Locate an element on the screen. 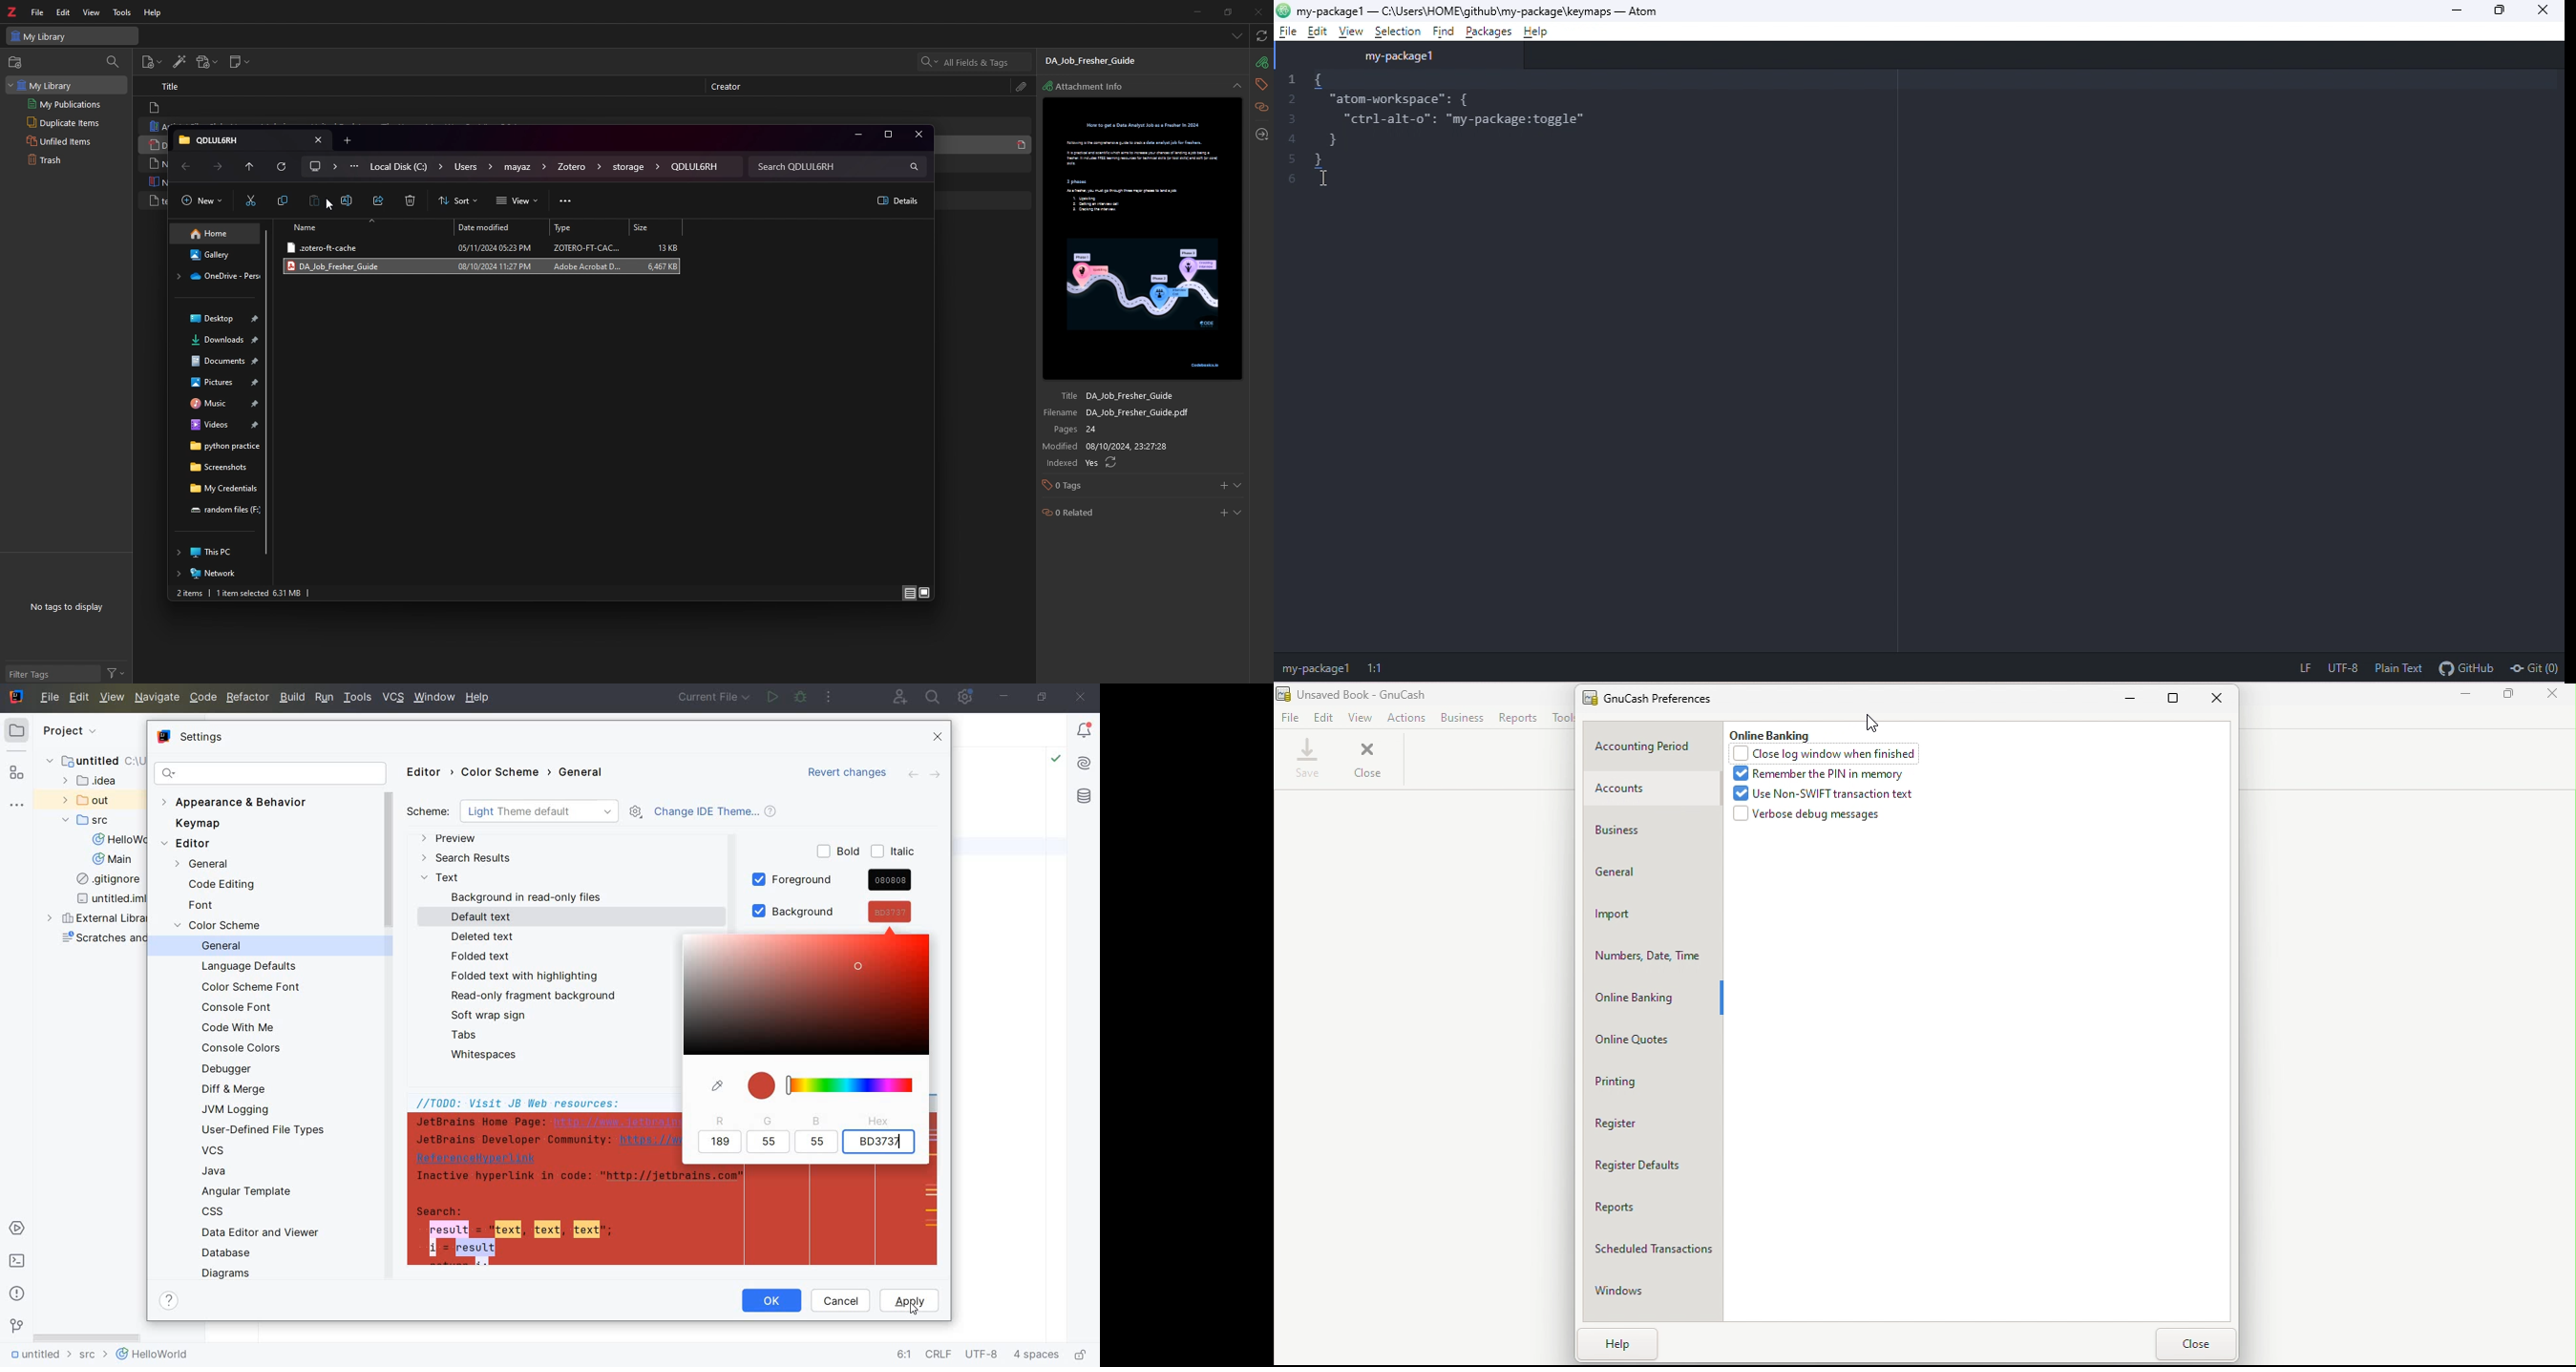  Close is located at coordinates (2553, 697).